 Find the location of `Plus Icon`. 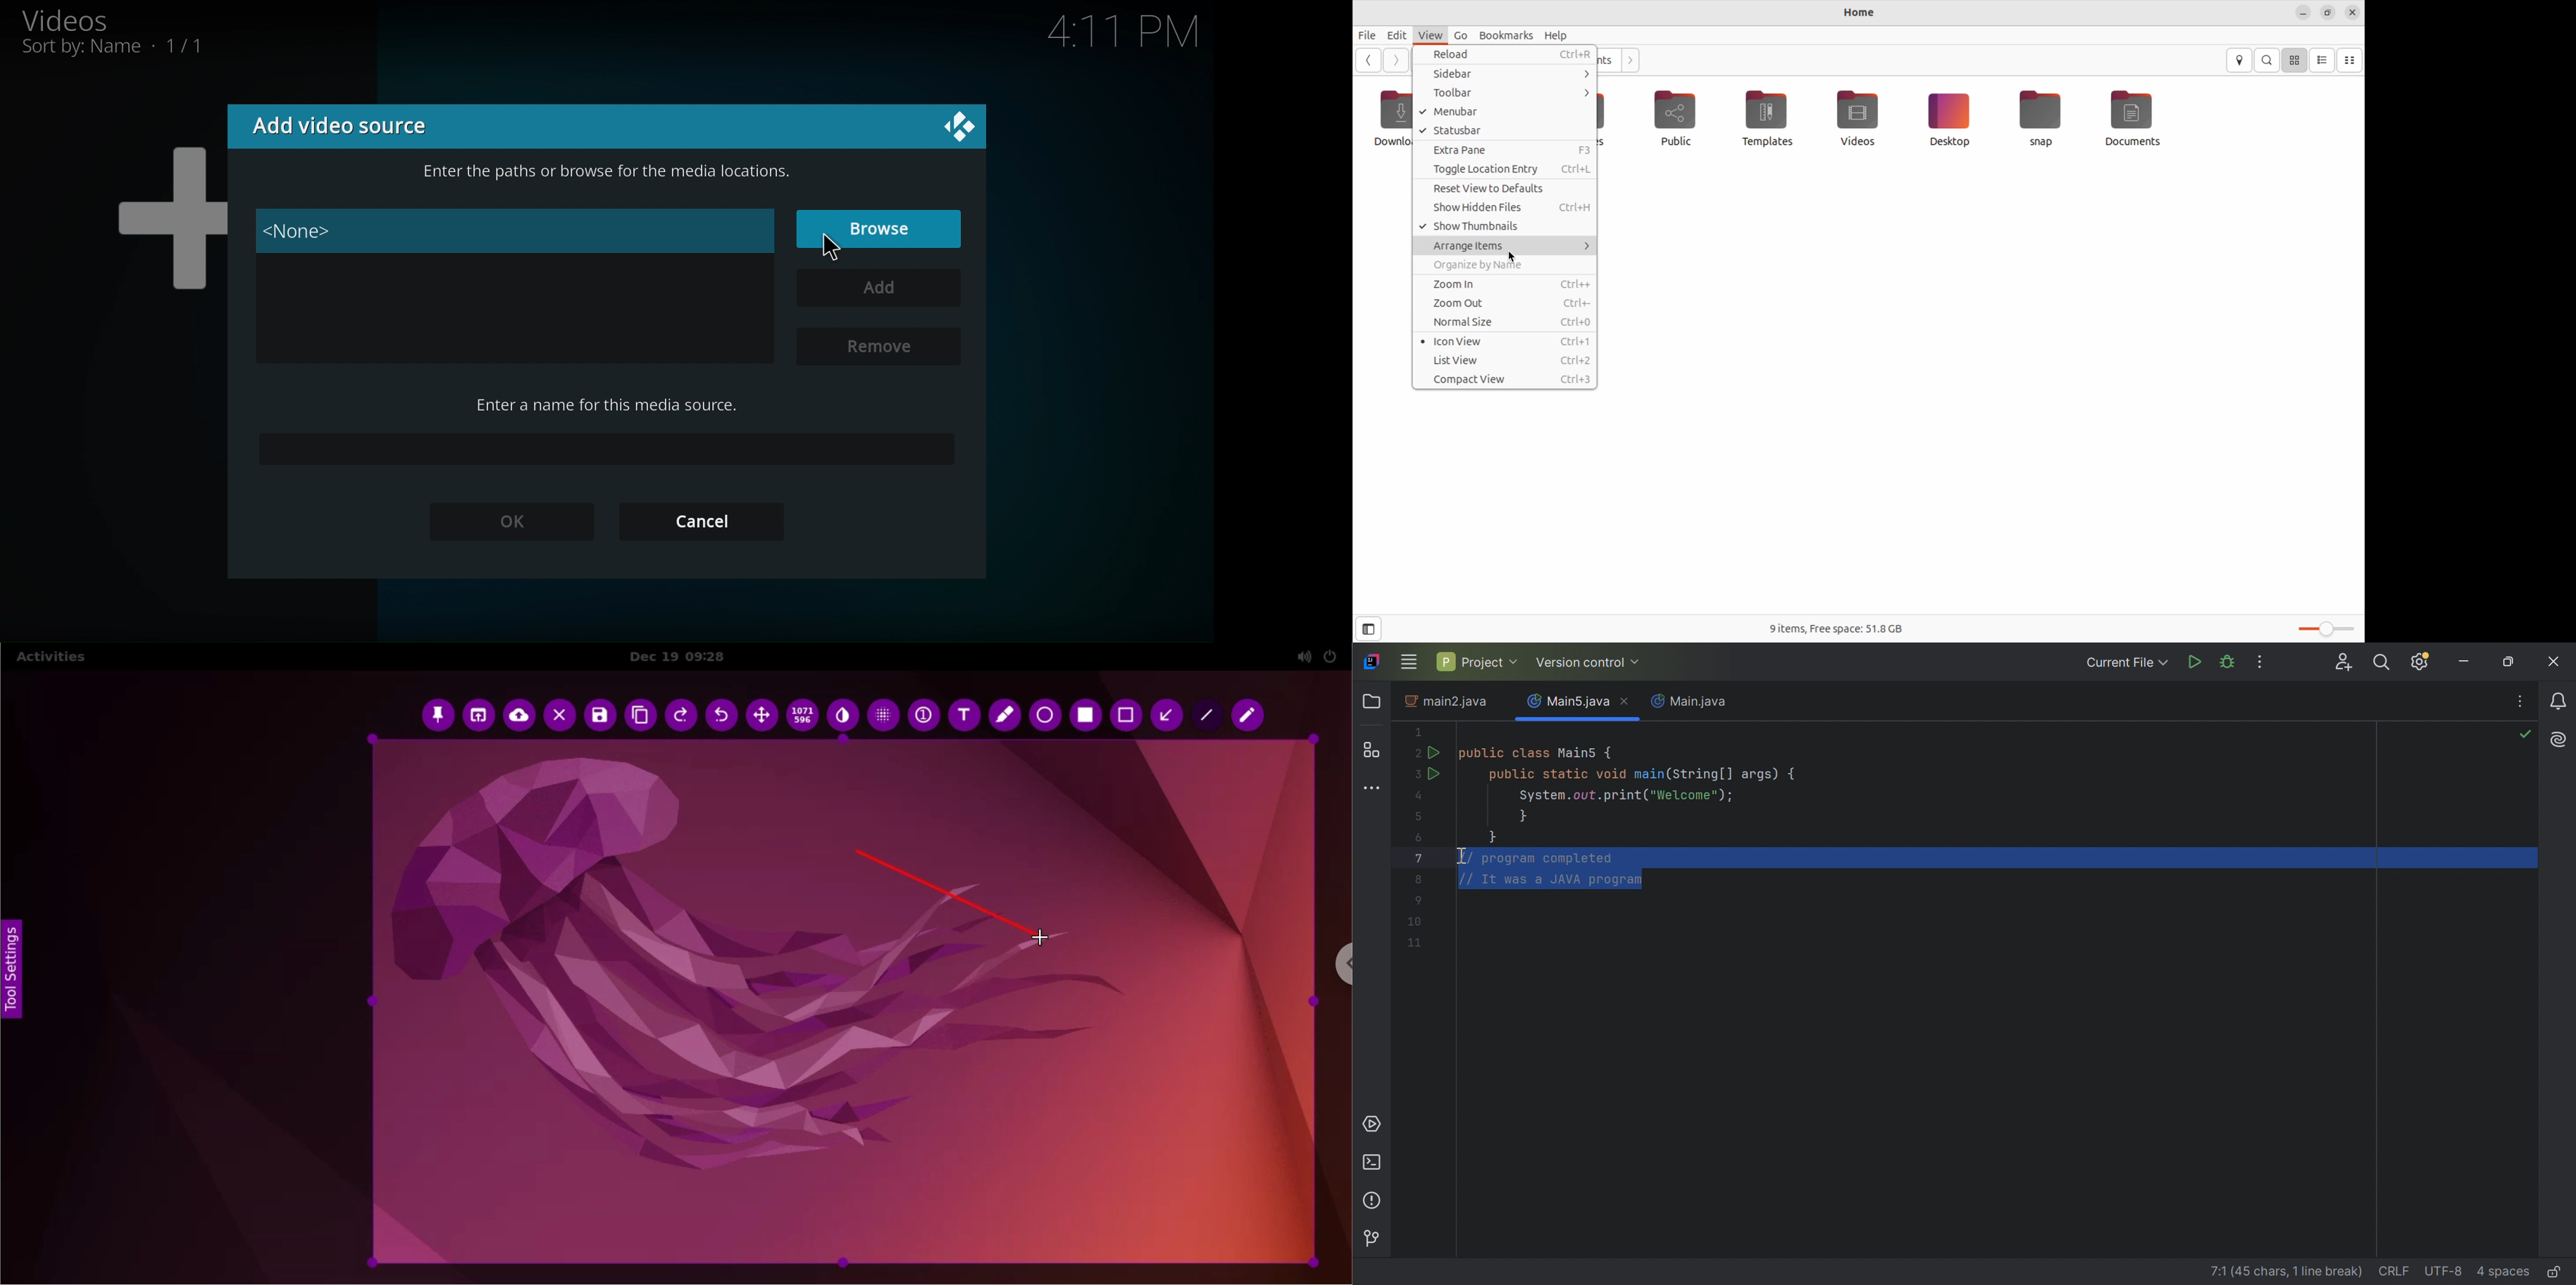

Plus Icon is located at coordinates (144, 222).